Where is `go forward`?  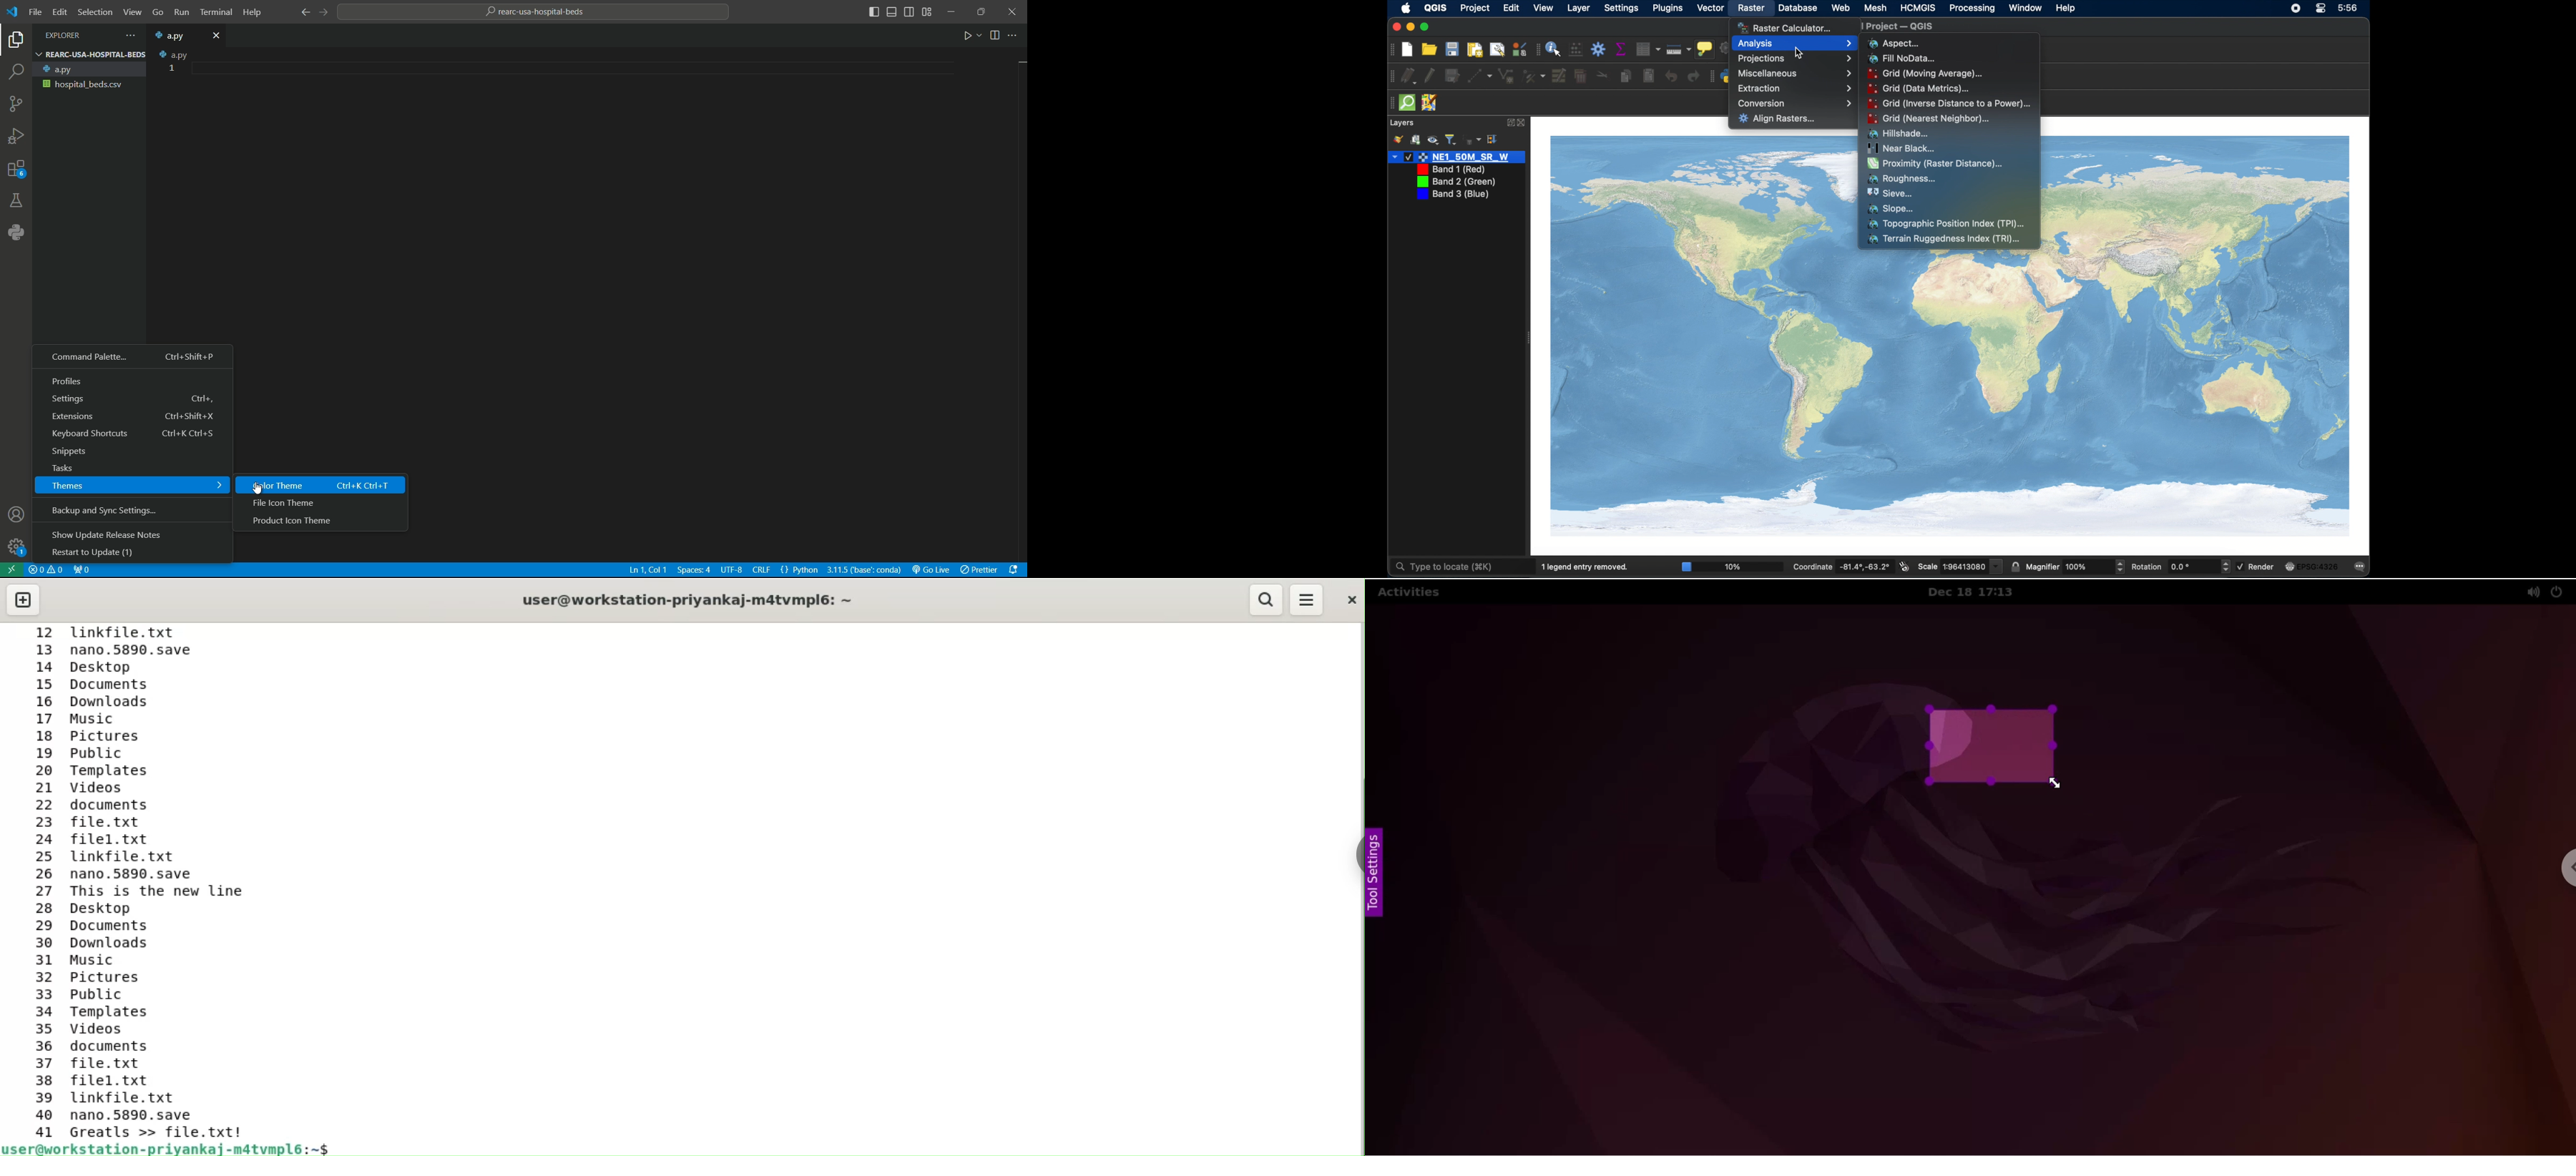
go forward is located at coordinates (323, 12).